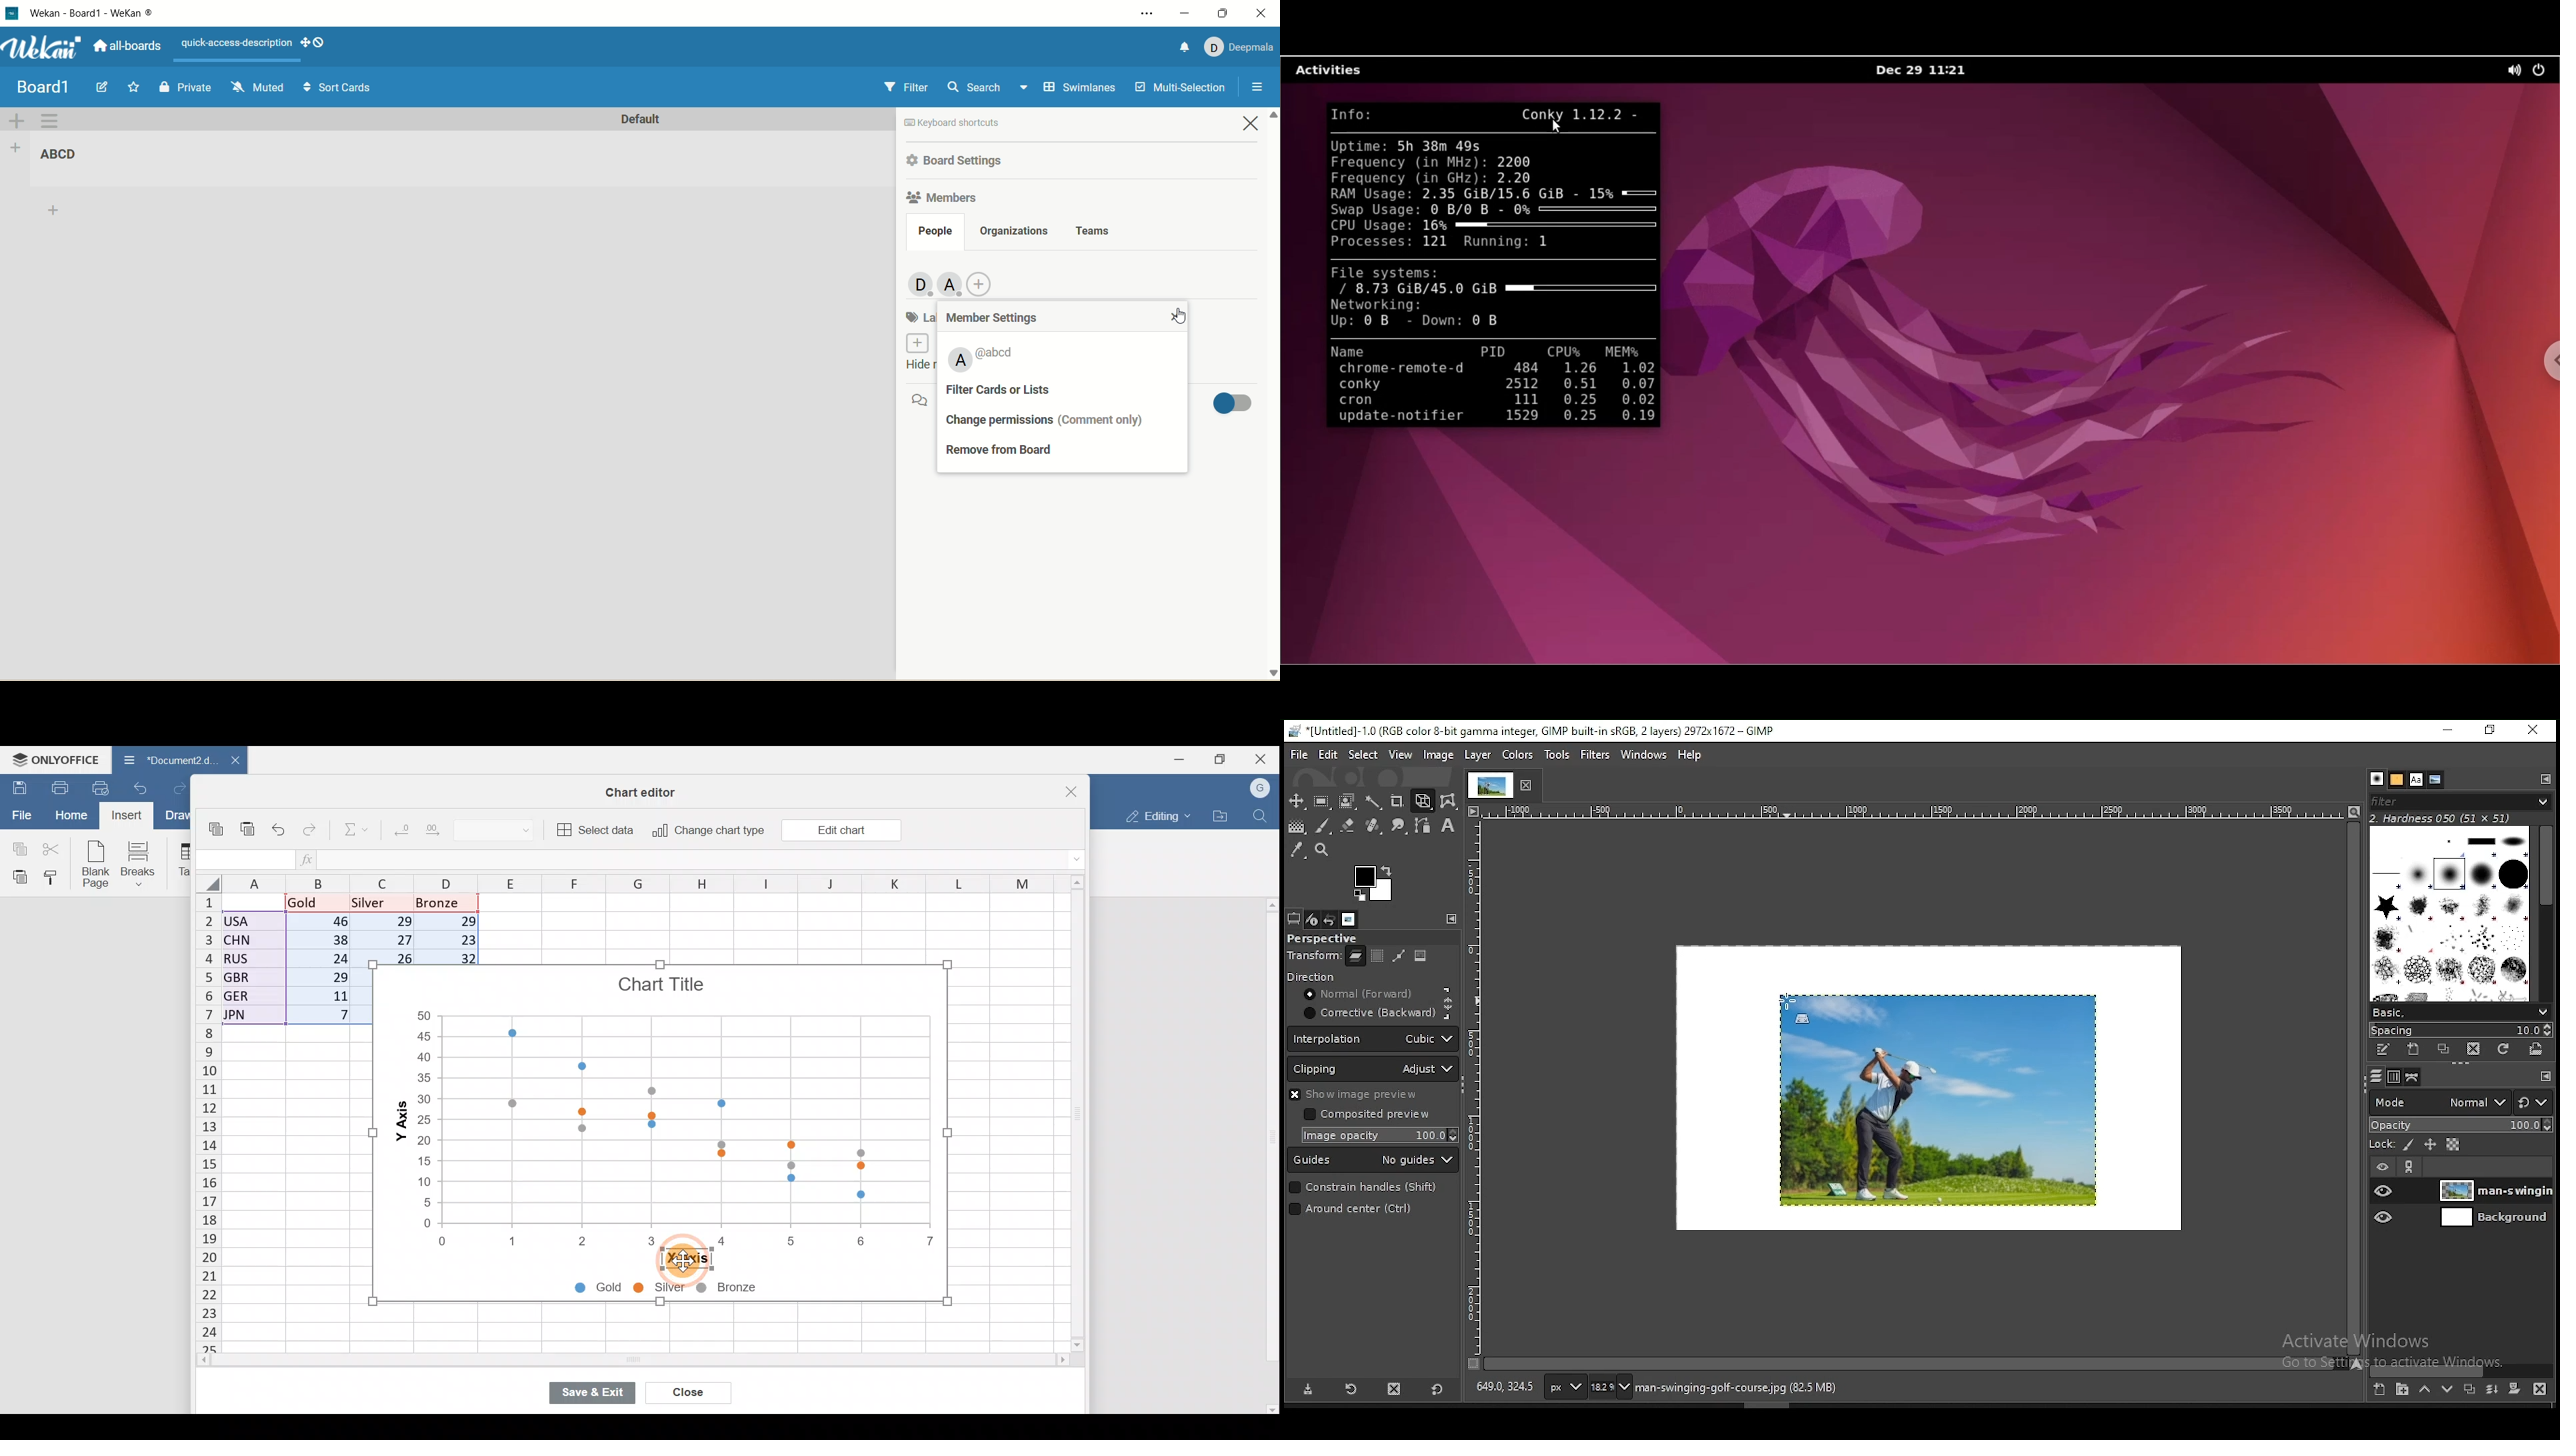 The image size is (2576, 1456). What do you see at coordinates (1183, 86) in the screenshot?
I see `multi selection` at bounding box center [1183, 86].